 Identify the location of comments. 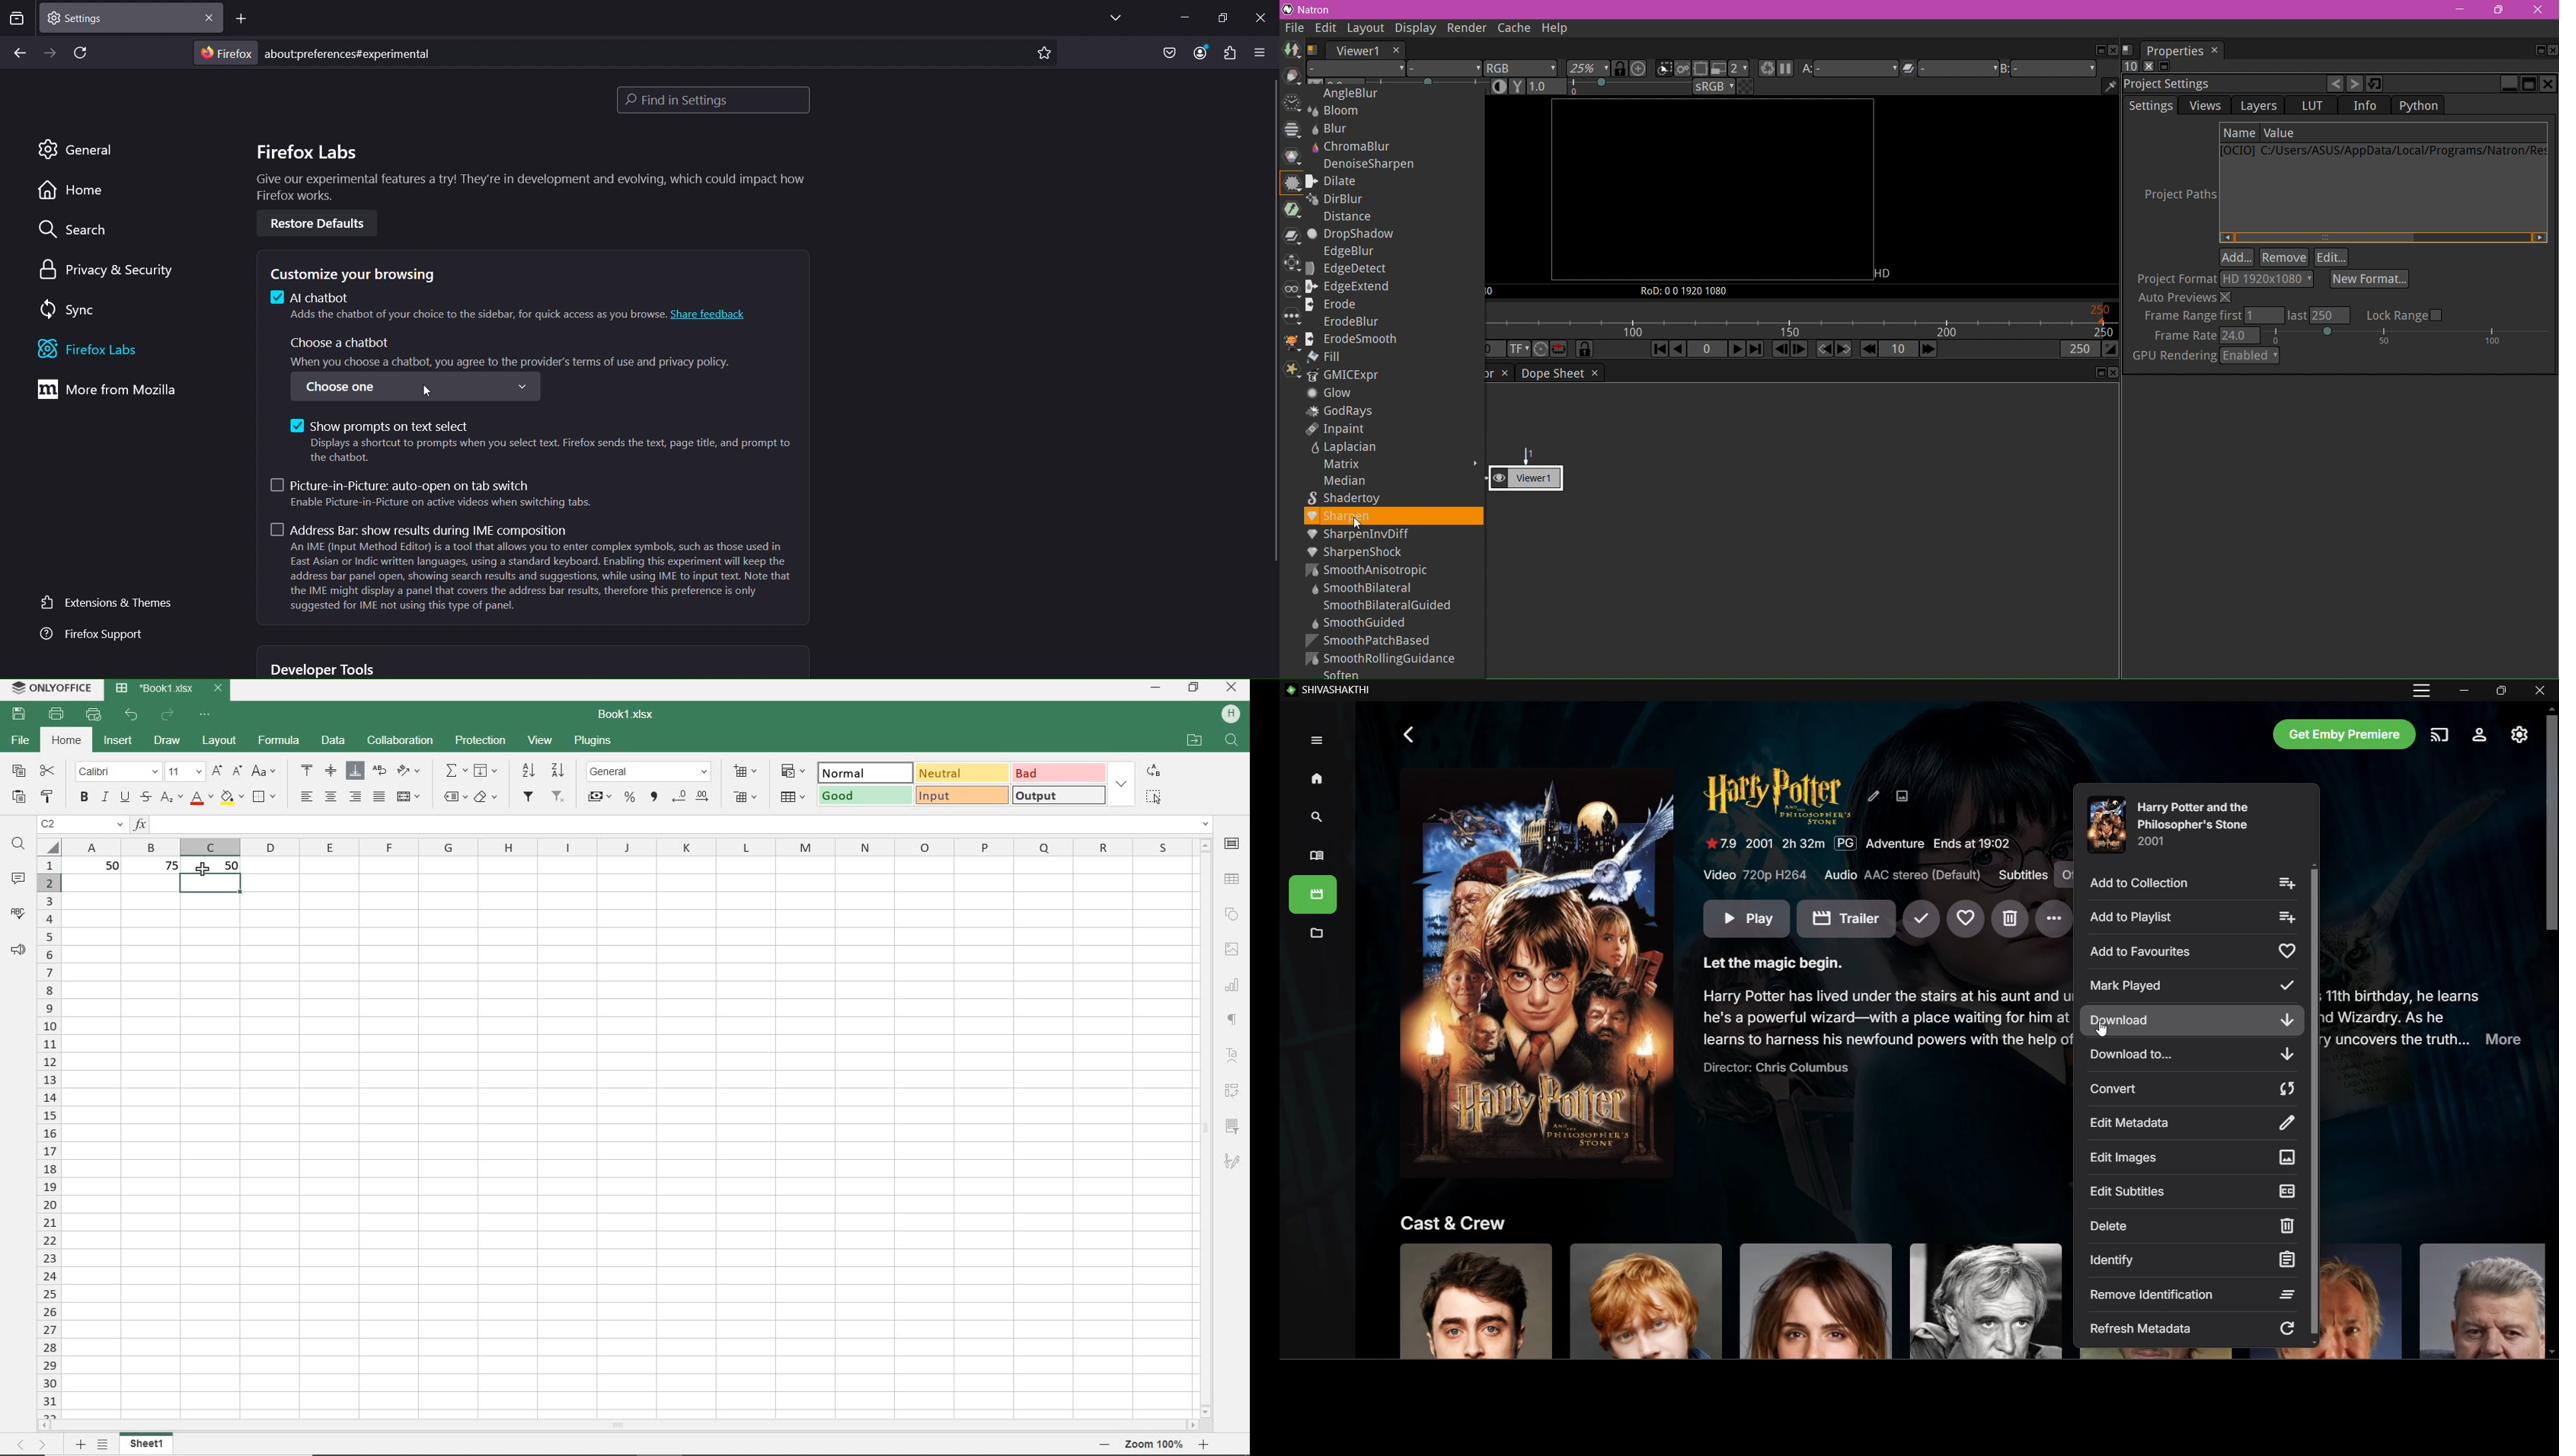
(19, 876).